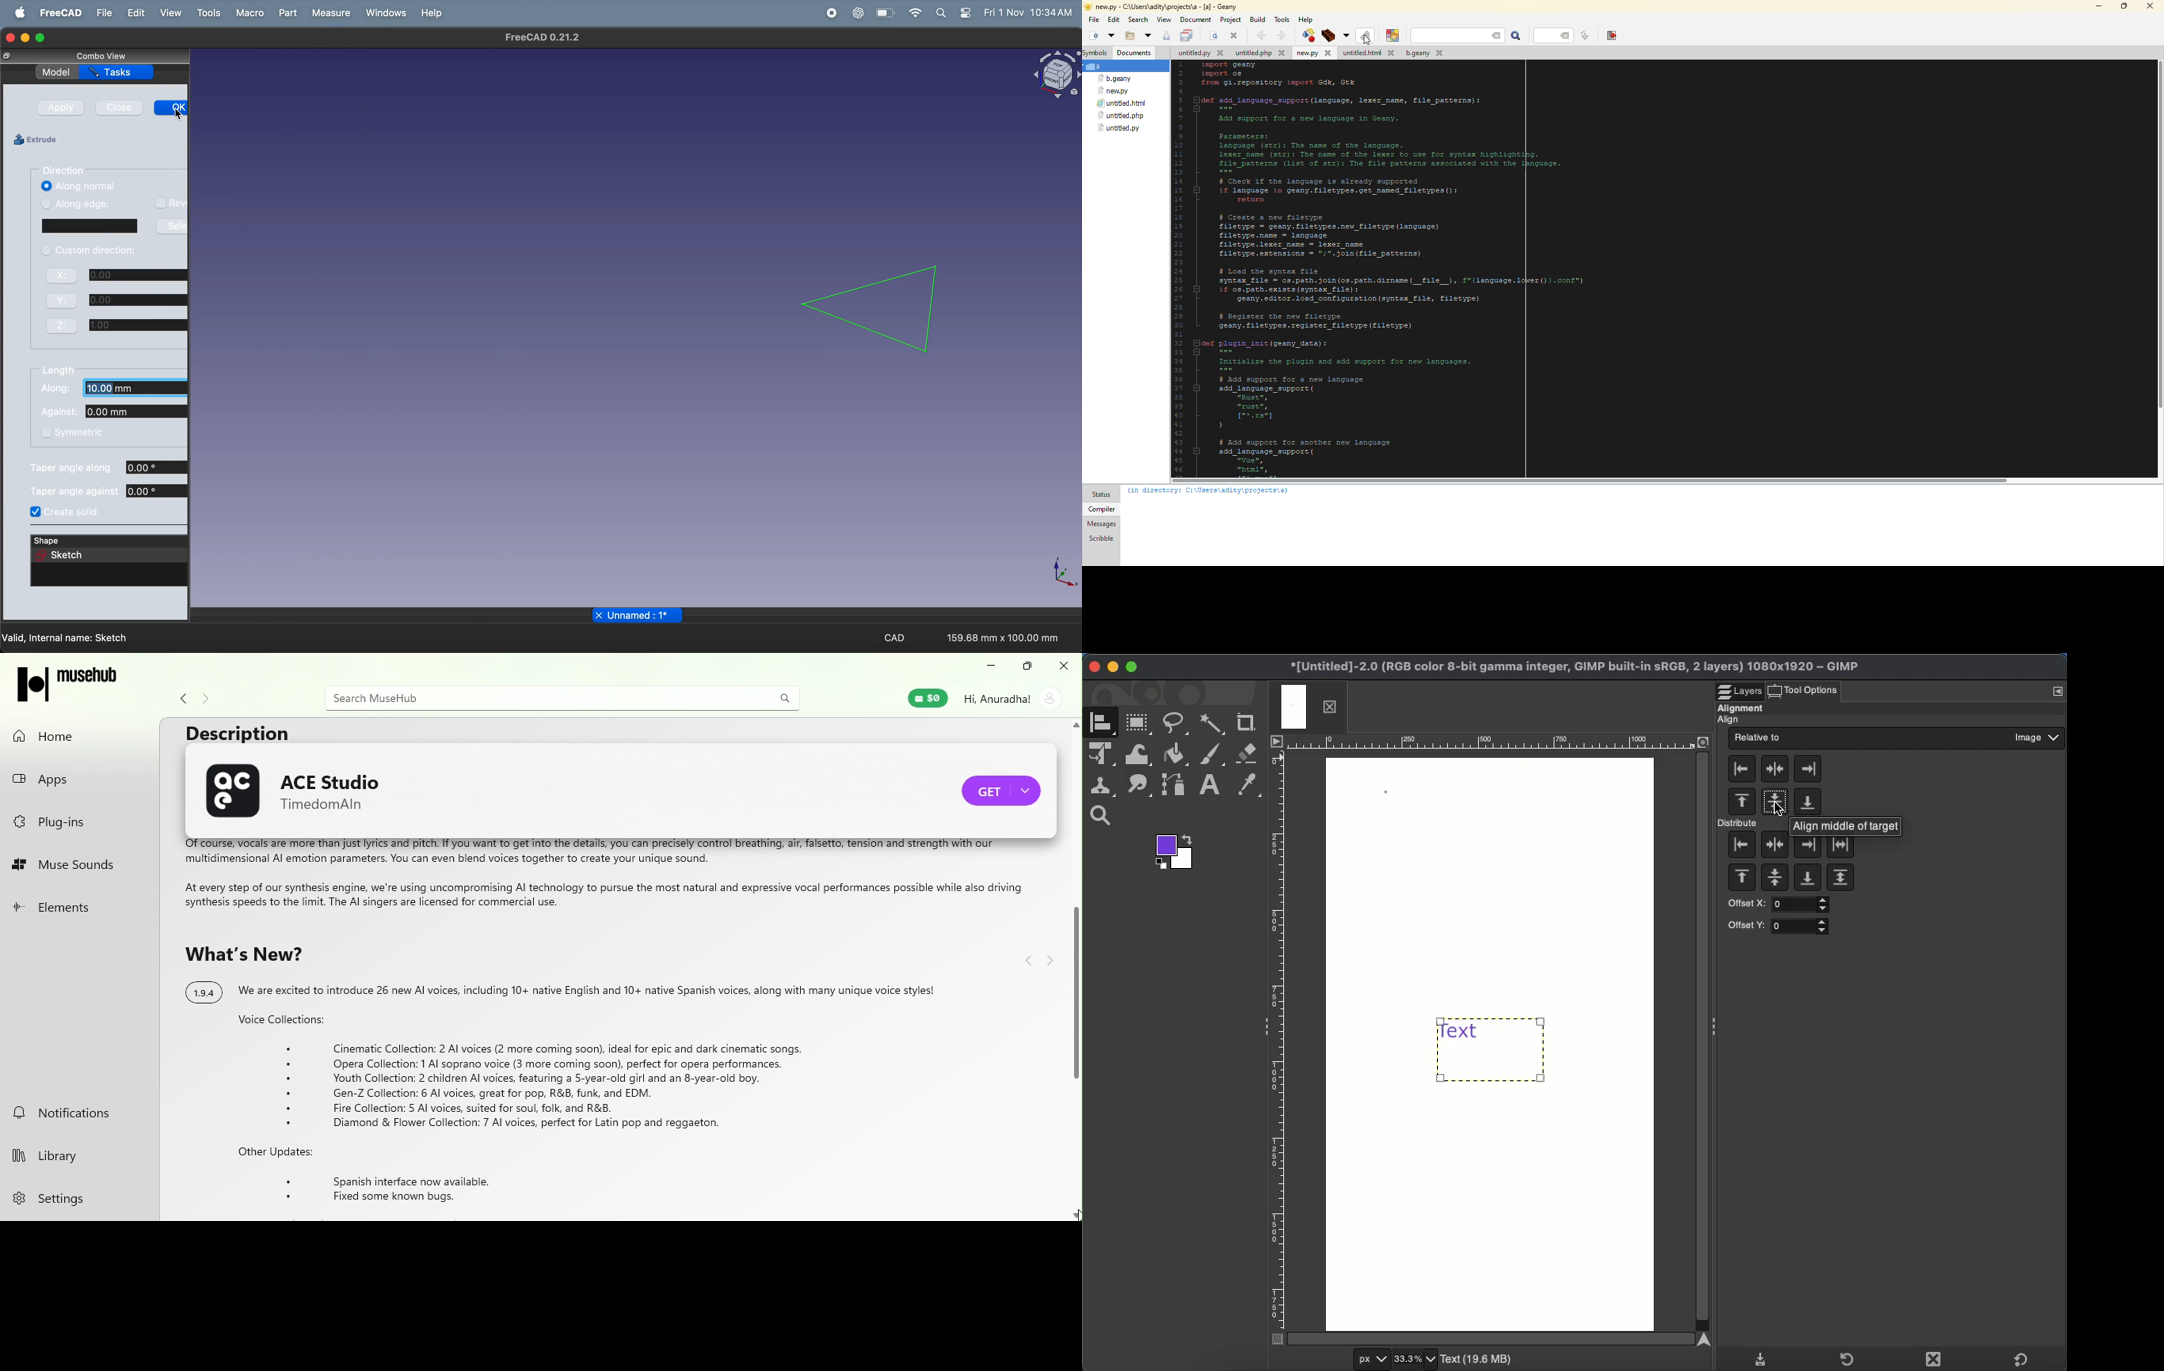  I want to click on checkbox , so click(161, 202).